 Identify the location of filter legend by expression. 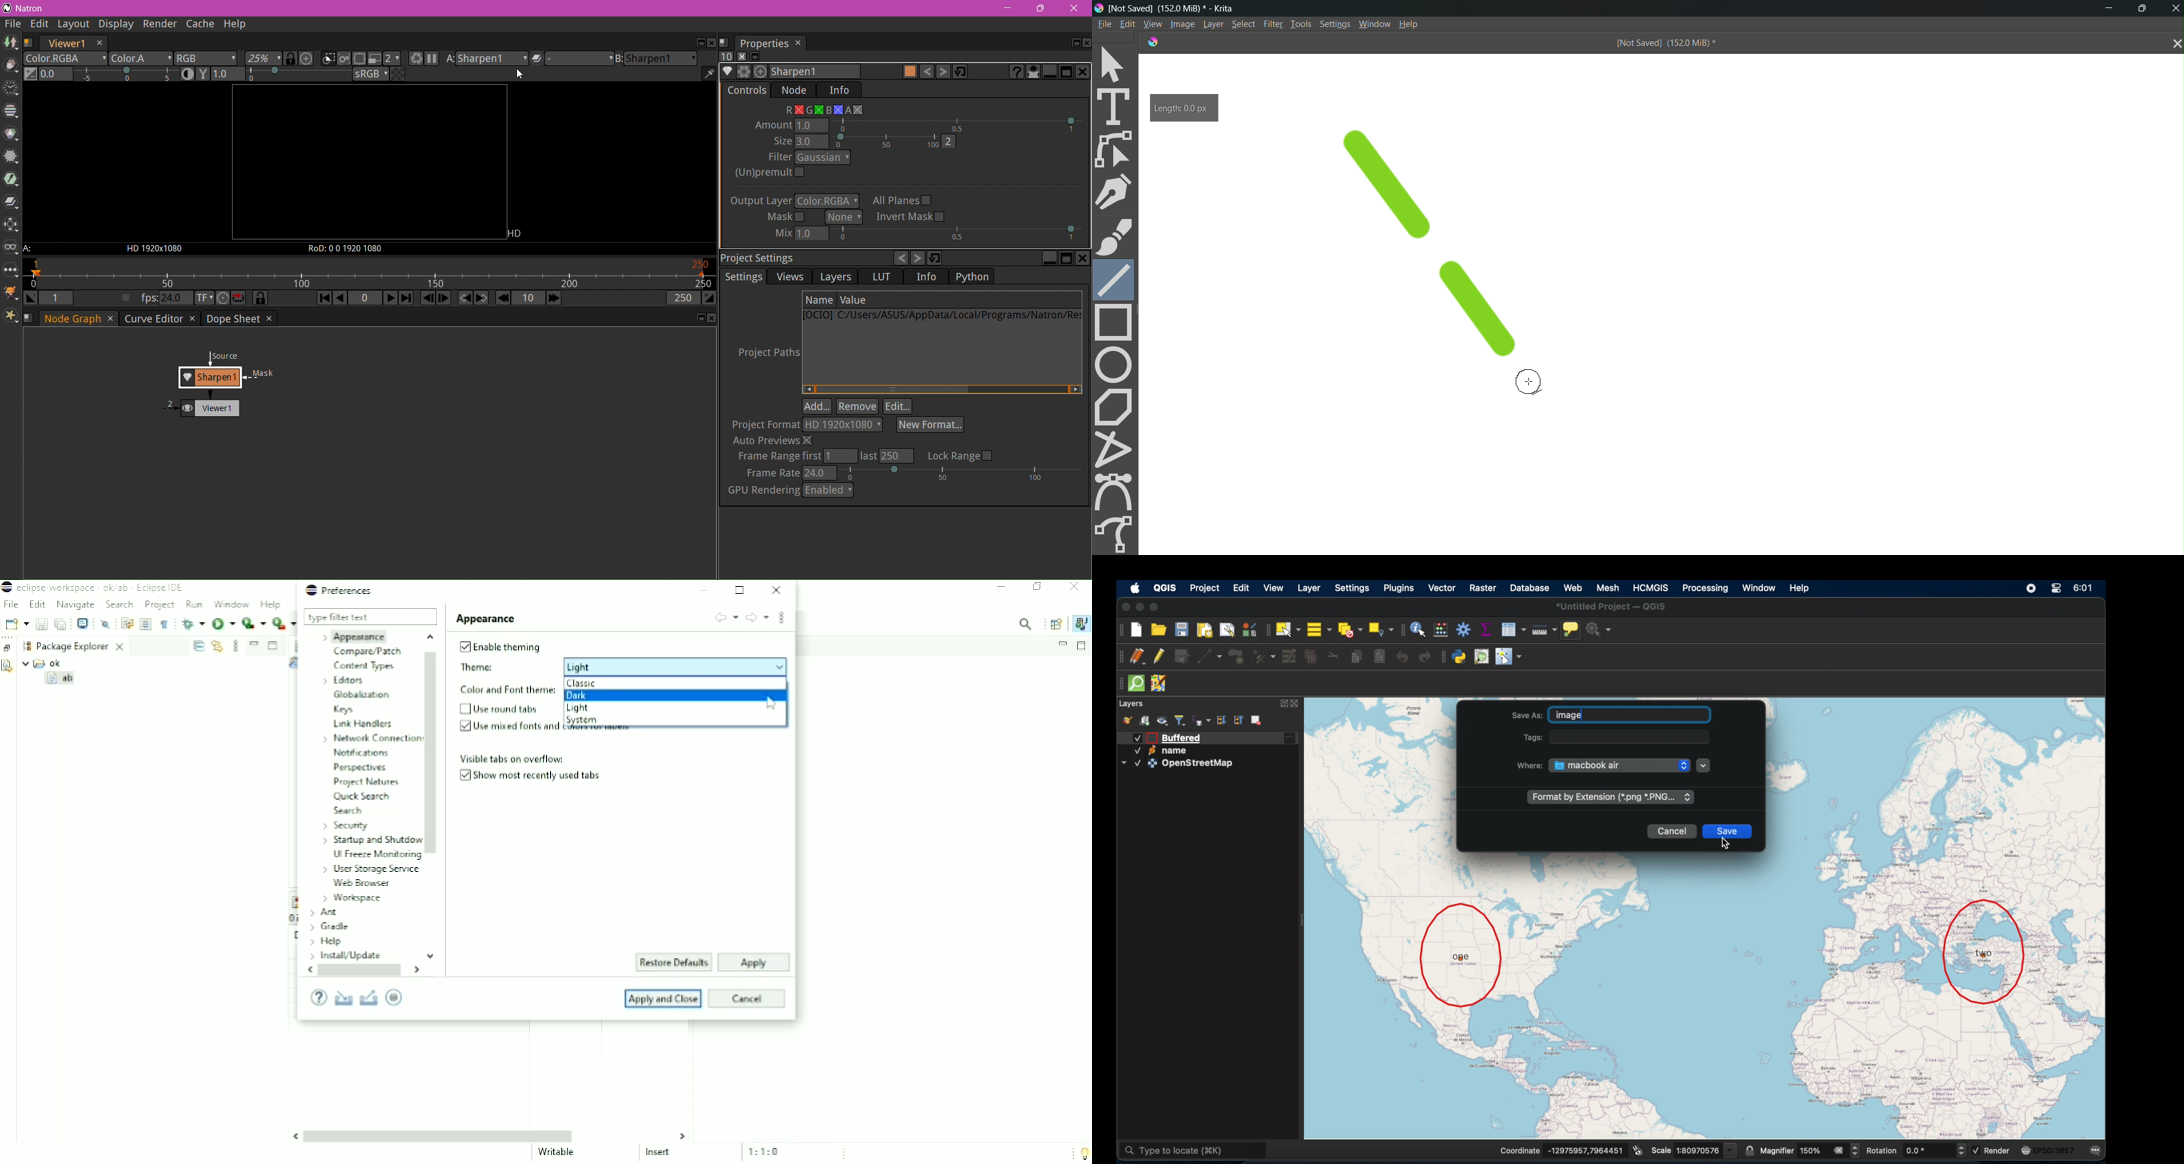
(1202, 719).